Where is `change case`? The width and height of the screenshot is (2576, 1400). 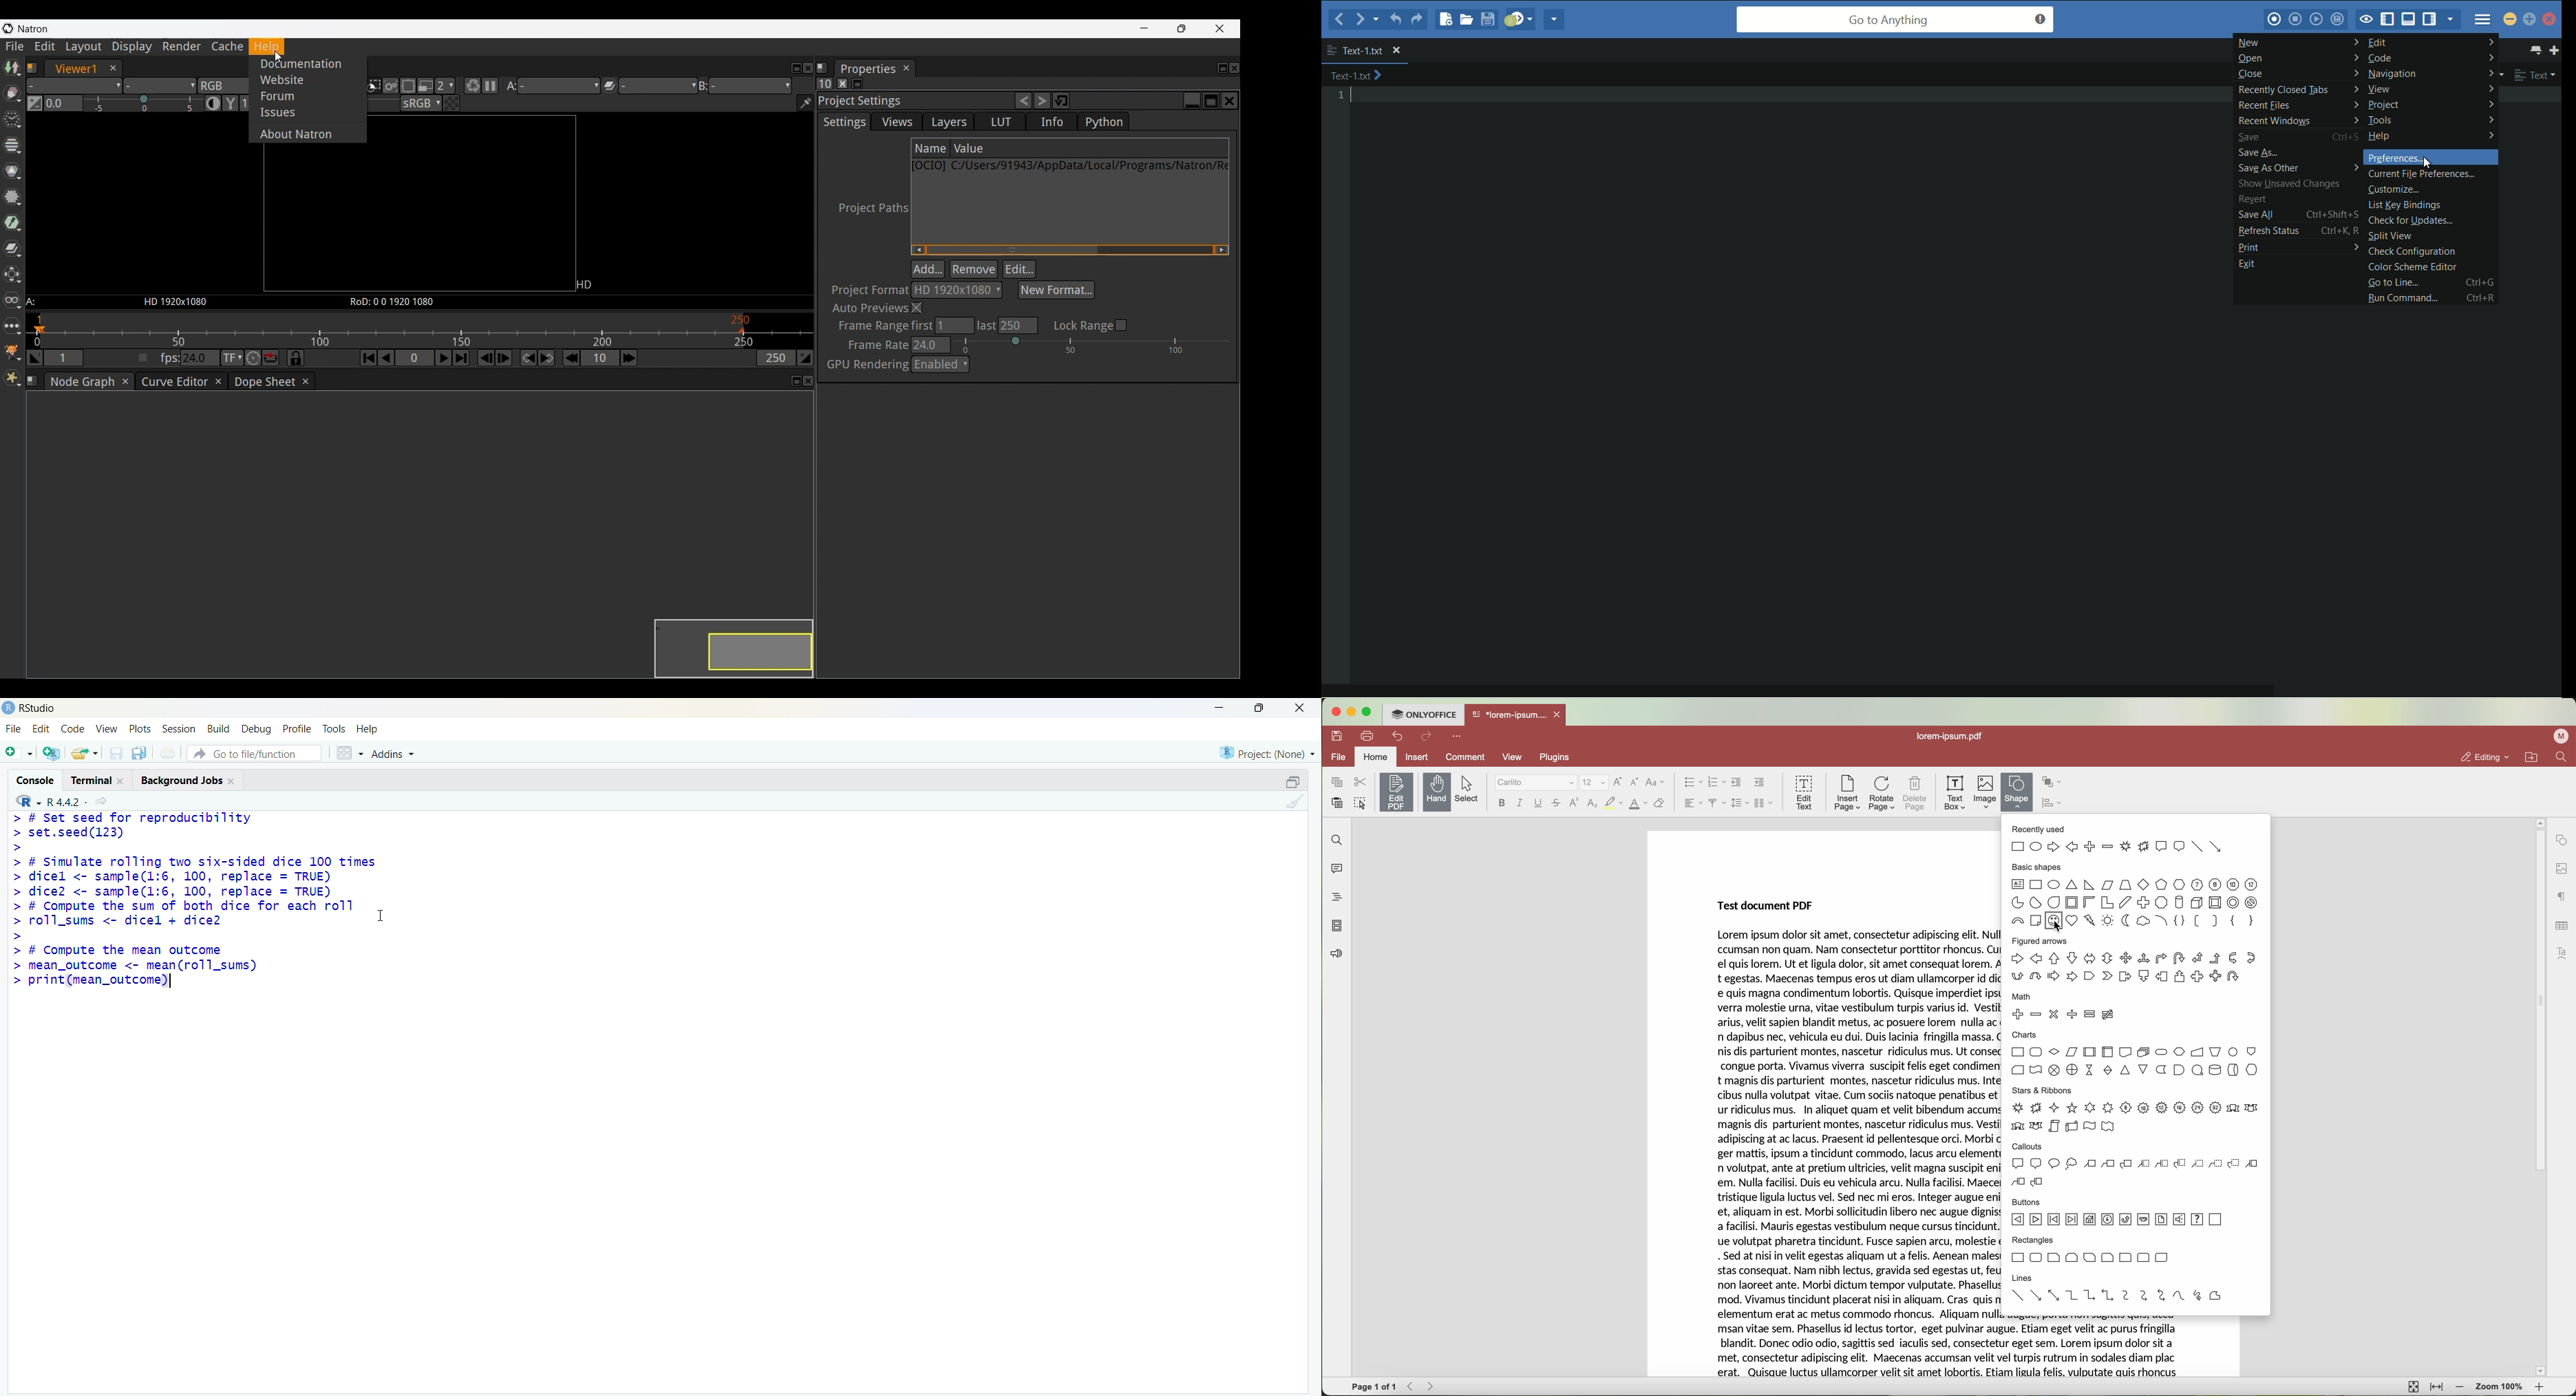
change case is located at coordinates (1655, 782).